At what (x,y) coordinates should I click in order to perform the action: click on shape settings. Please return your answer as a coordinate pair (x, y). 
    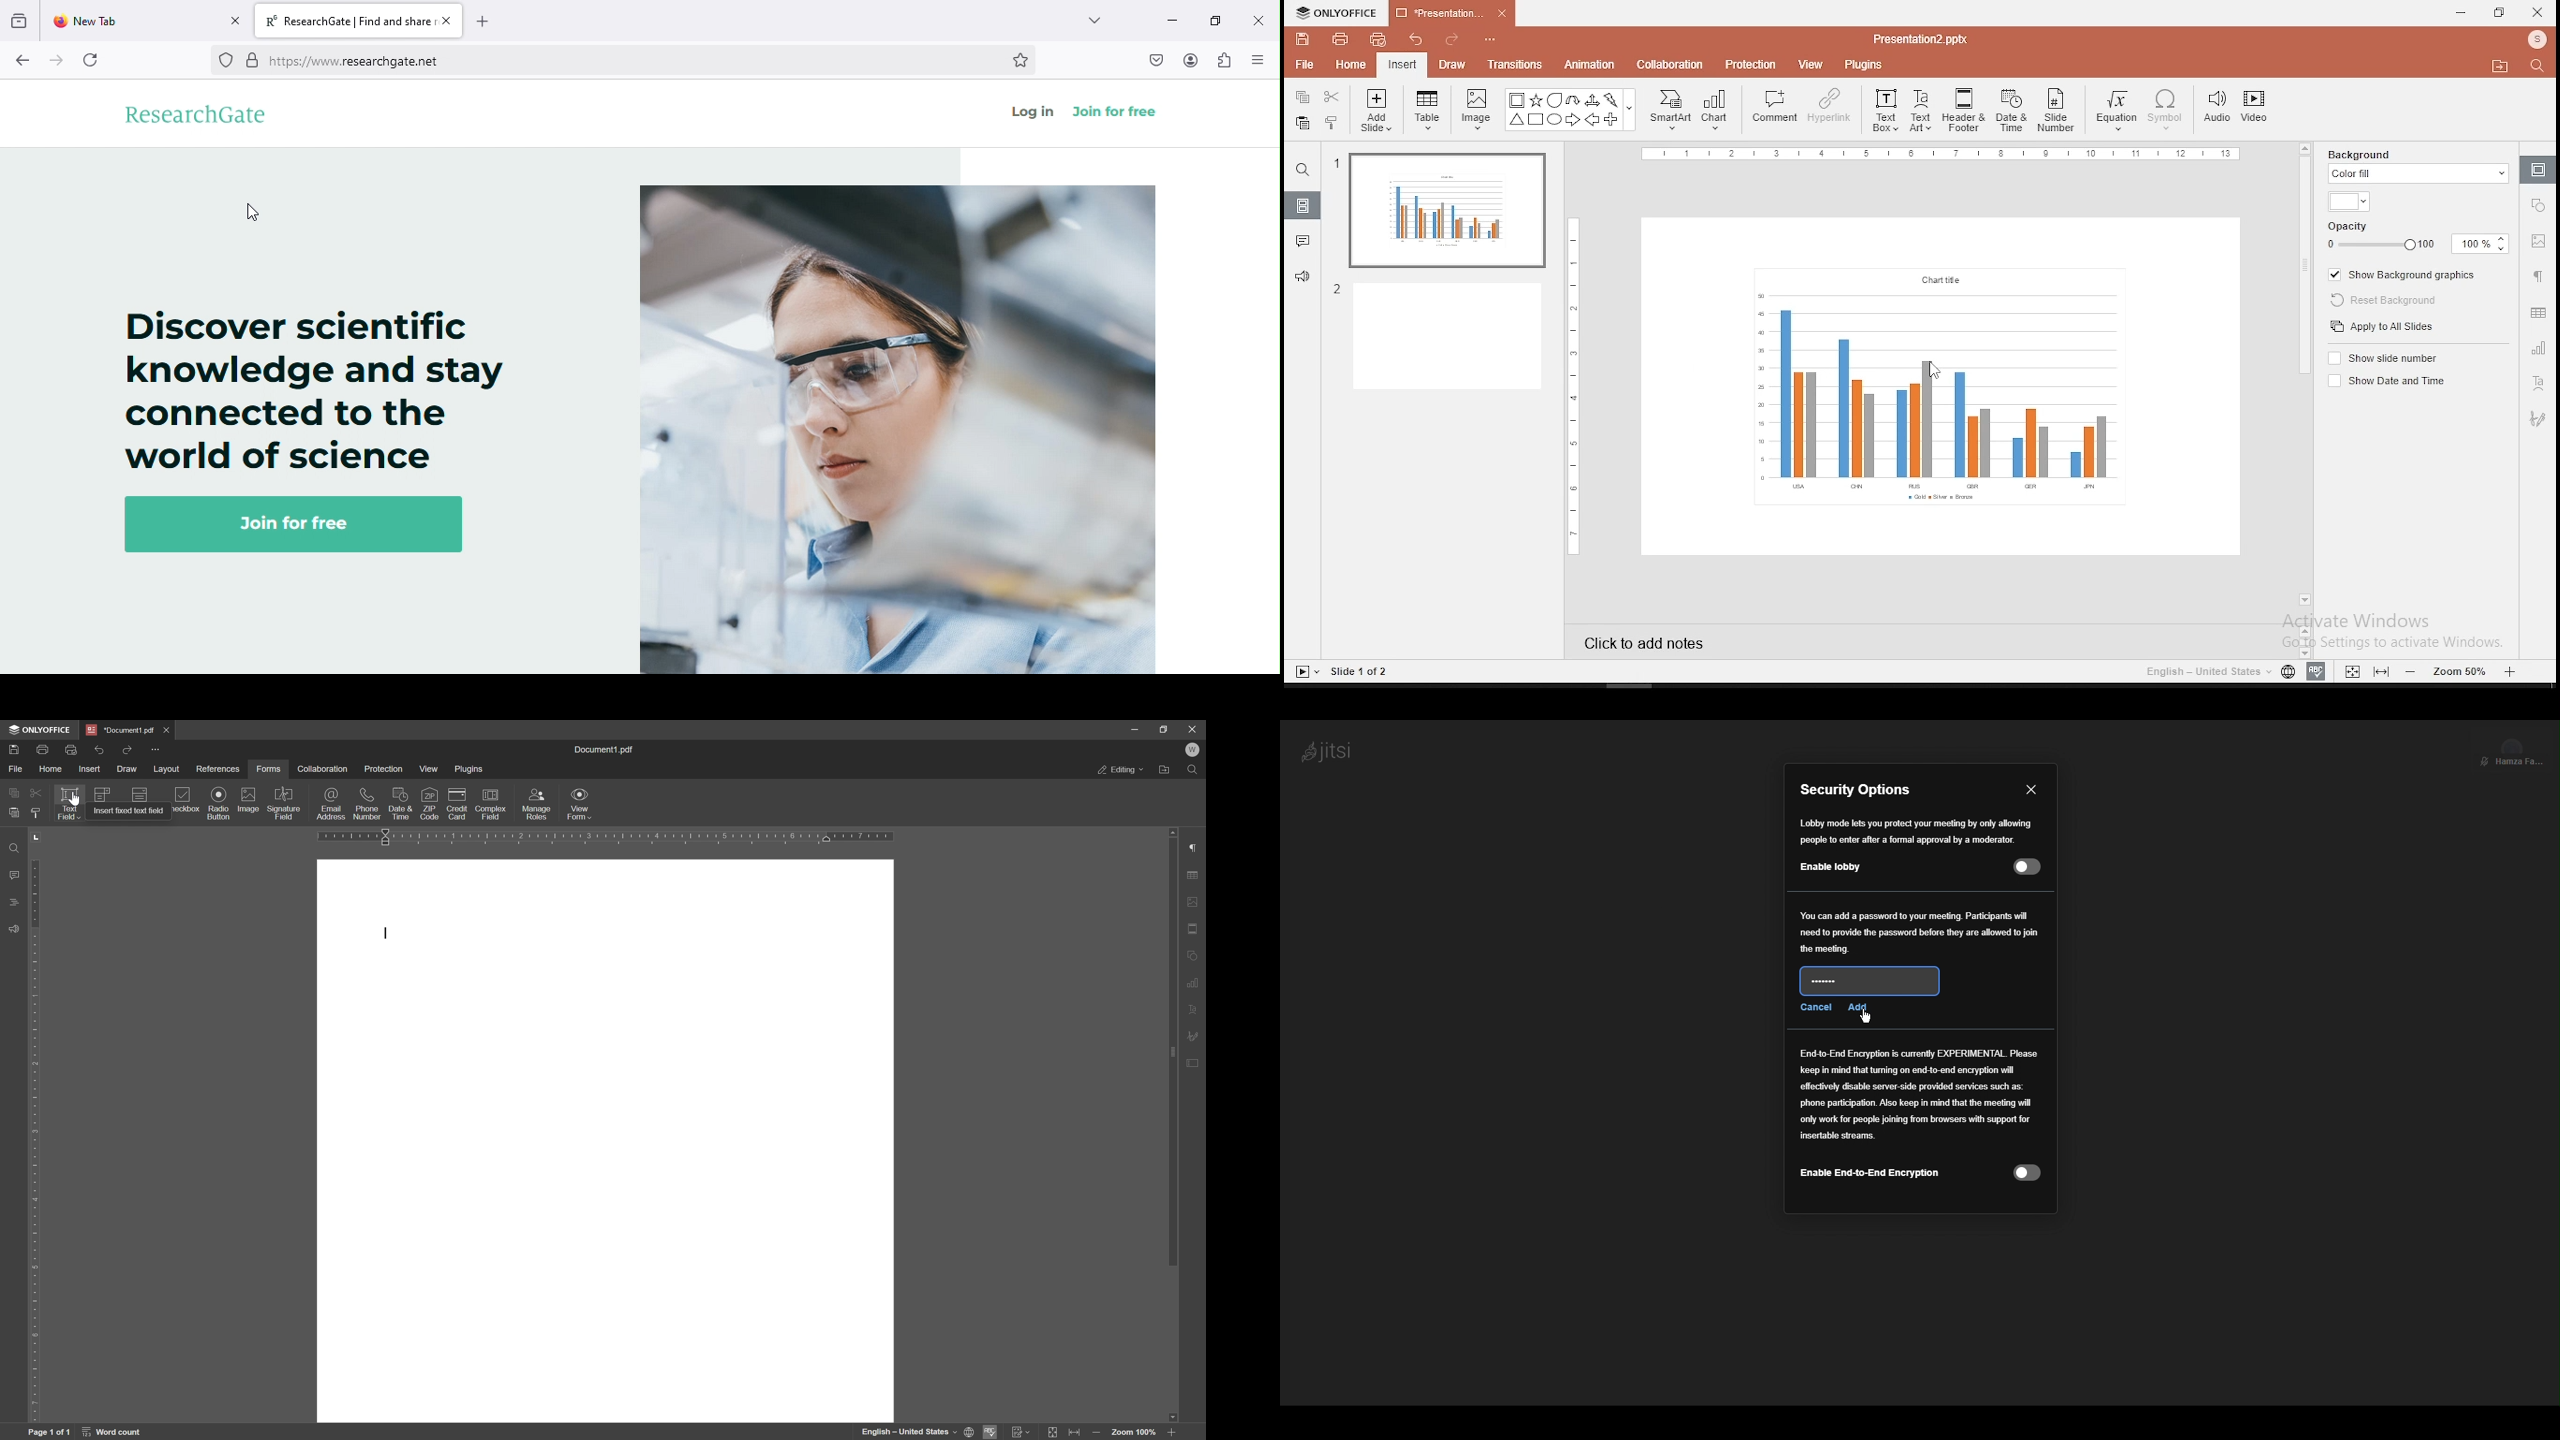
    Looking at the image, I should click on (1194, 955).